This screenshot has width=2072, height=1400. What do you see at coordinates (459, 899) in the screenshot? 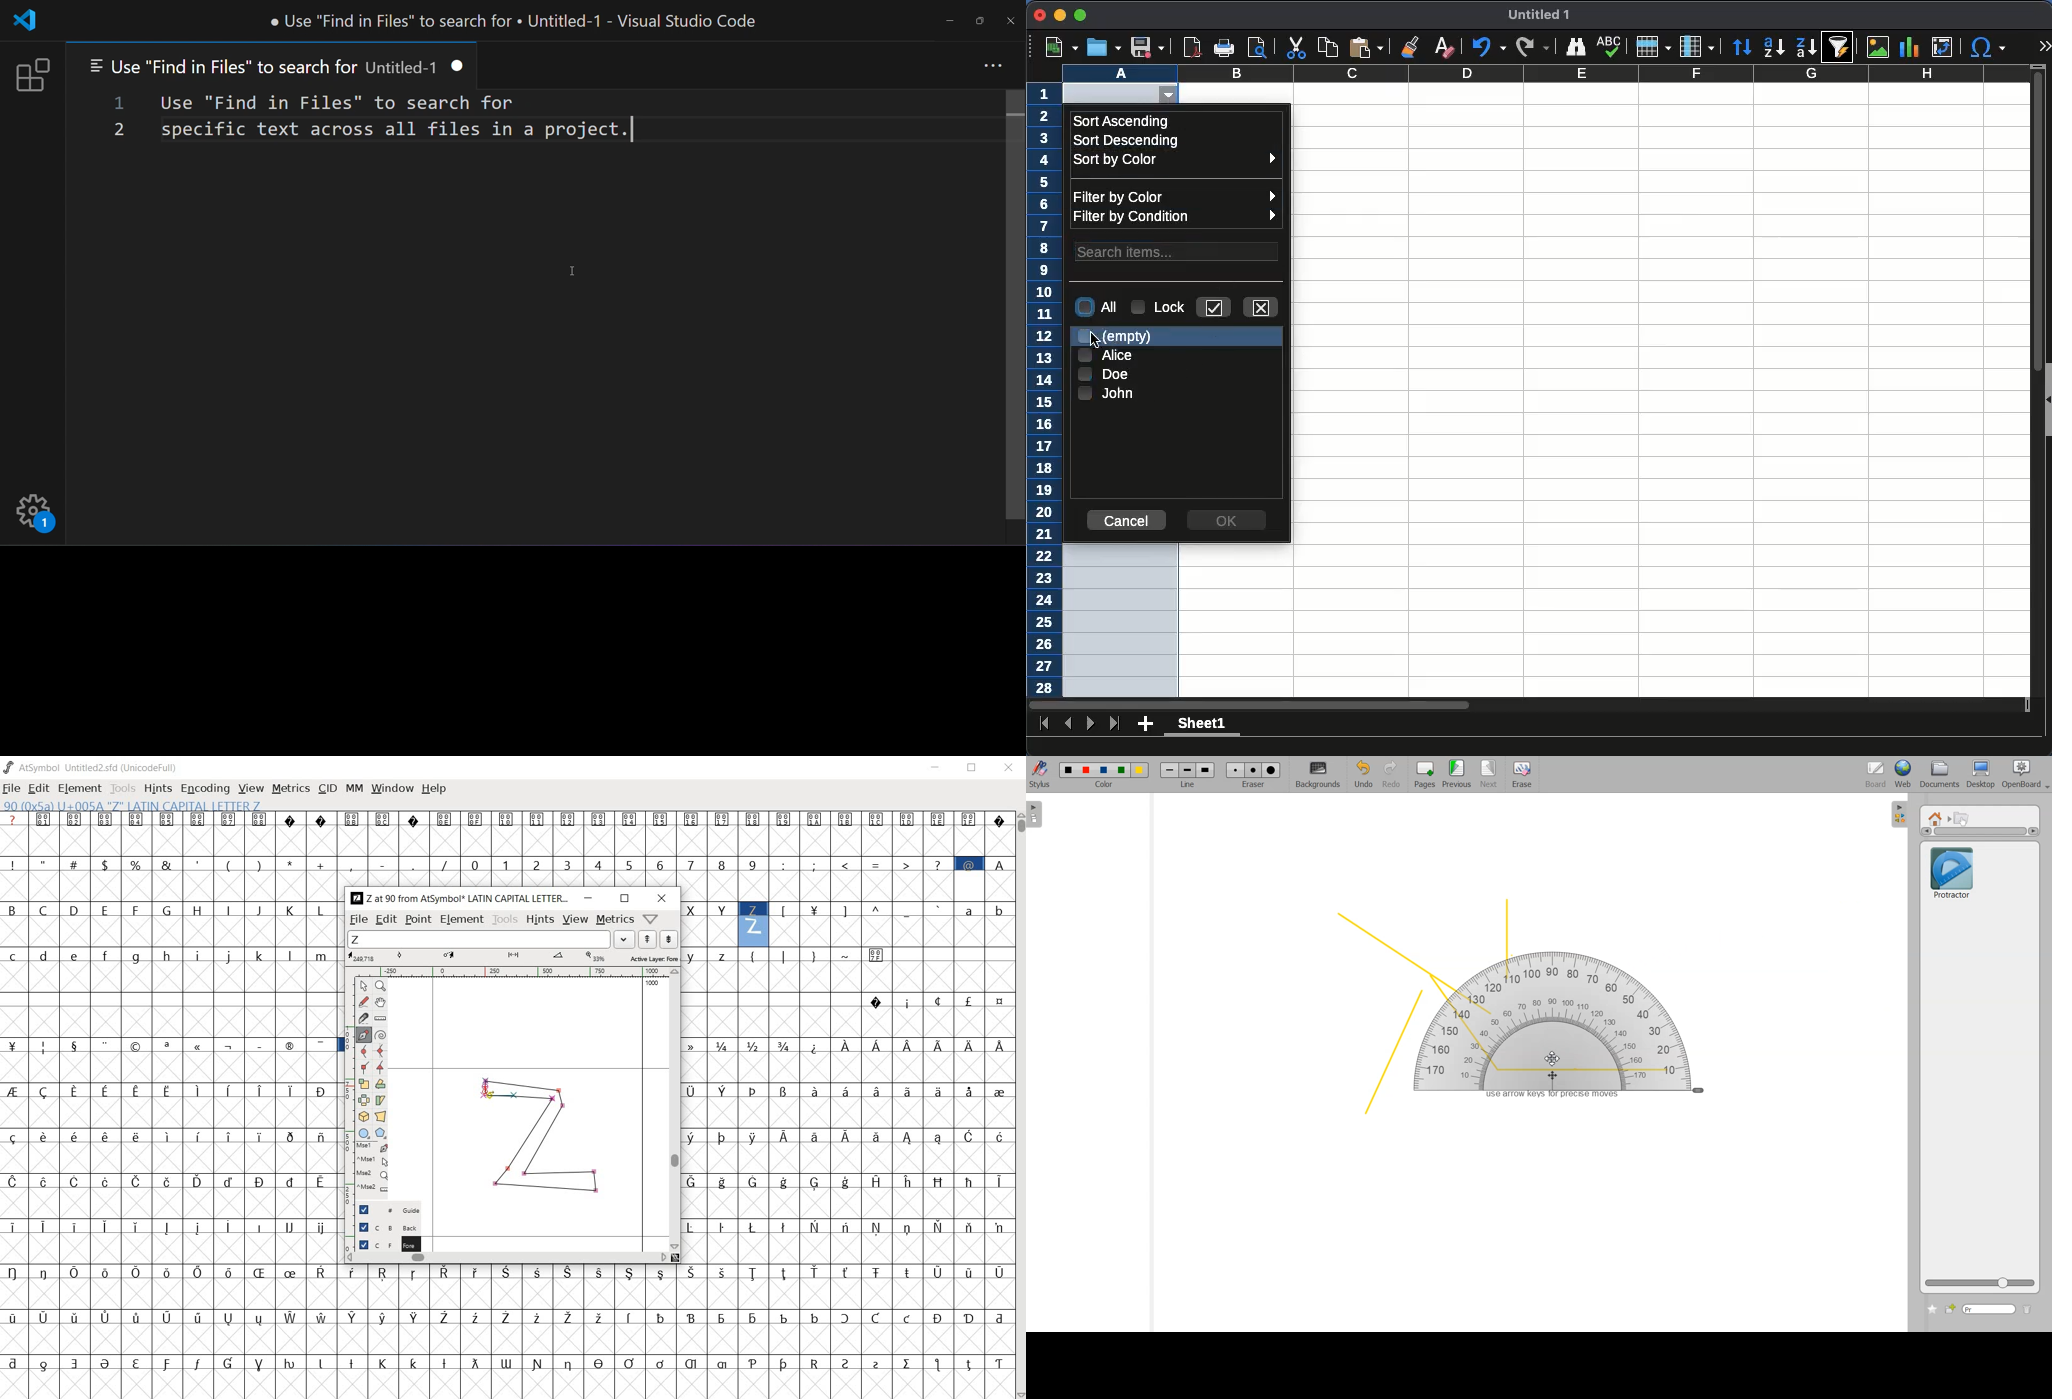
I see `Z at 90 from AtSymbol* LATIN CAPITAL LETTER...` at bounding box center [459, 899].